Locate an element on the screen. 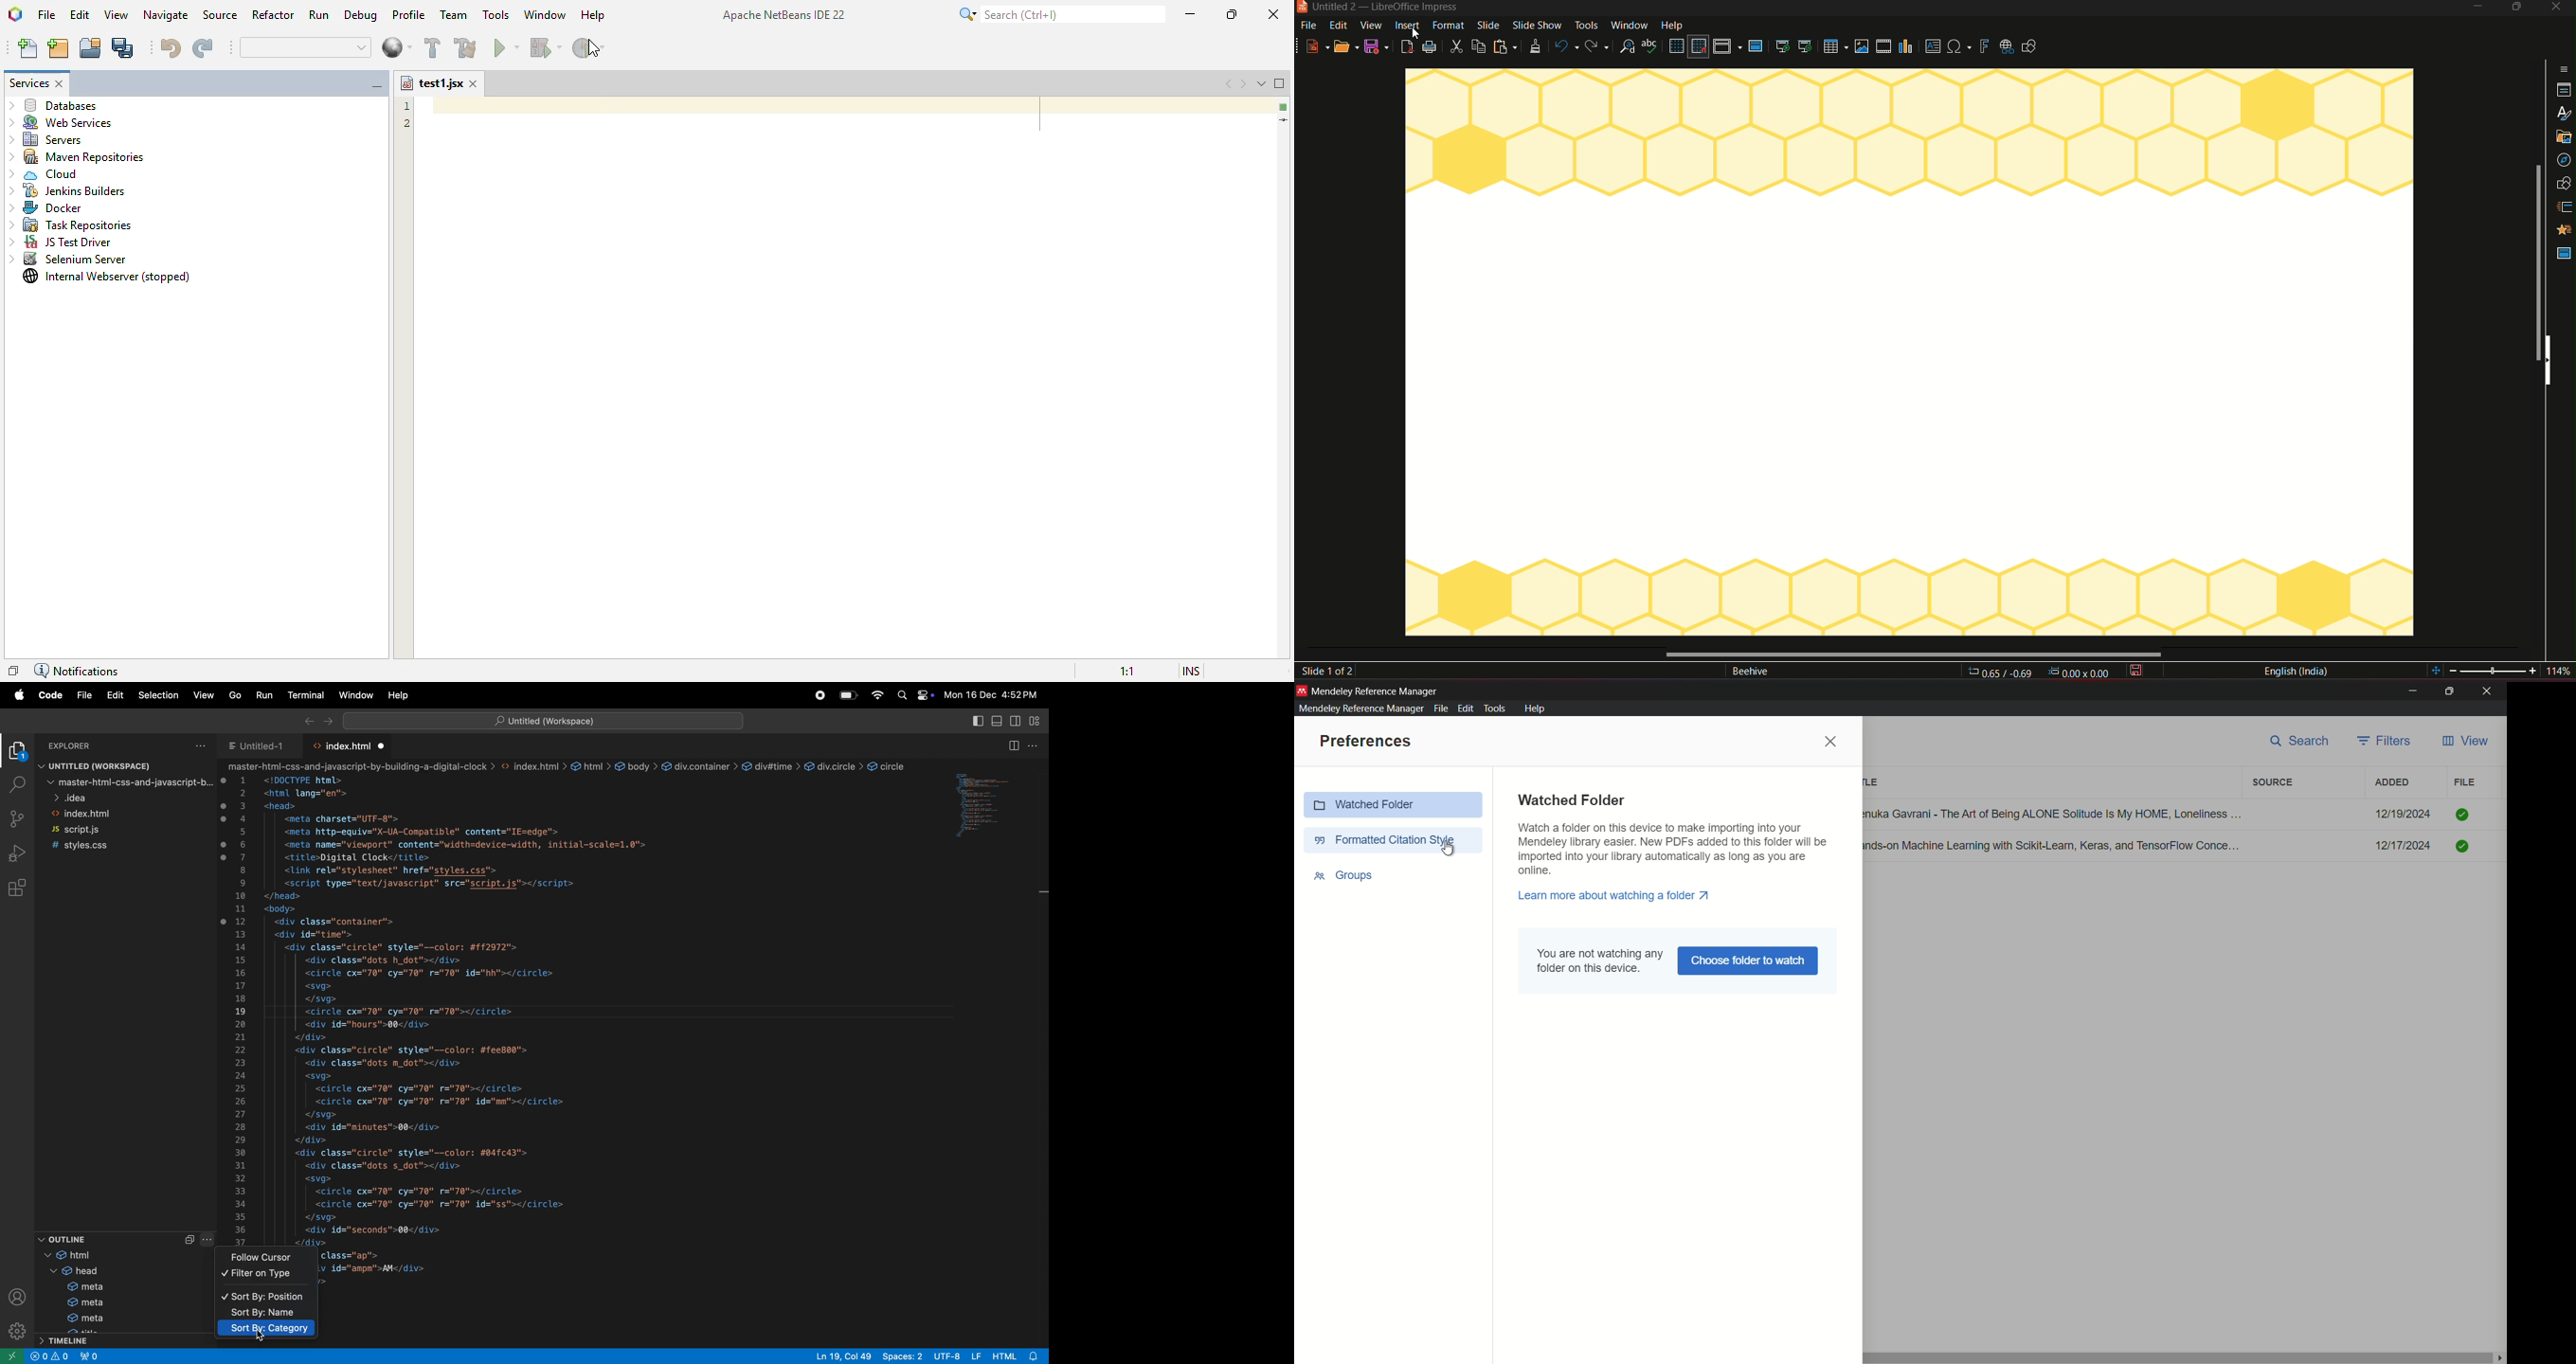 This screenshot has height=1372, width=2576. edit zoom is located at coordinates (2495, 671).